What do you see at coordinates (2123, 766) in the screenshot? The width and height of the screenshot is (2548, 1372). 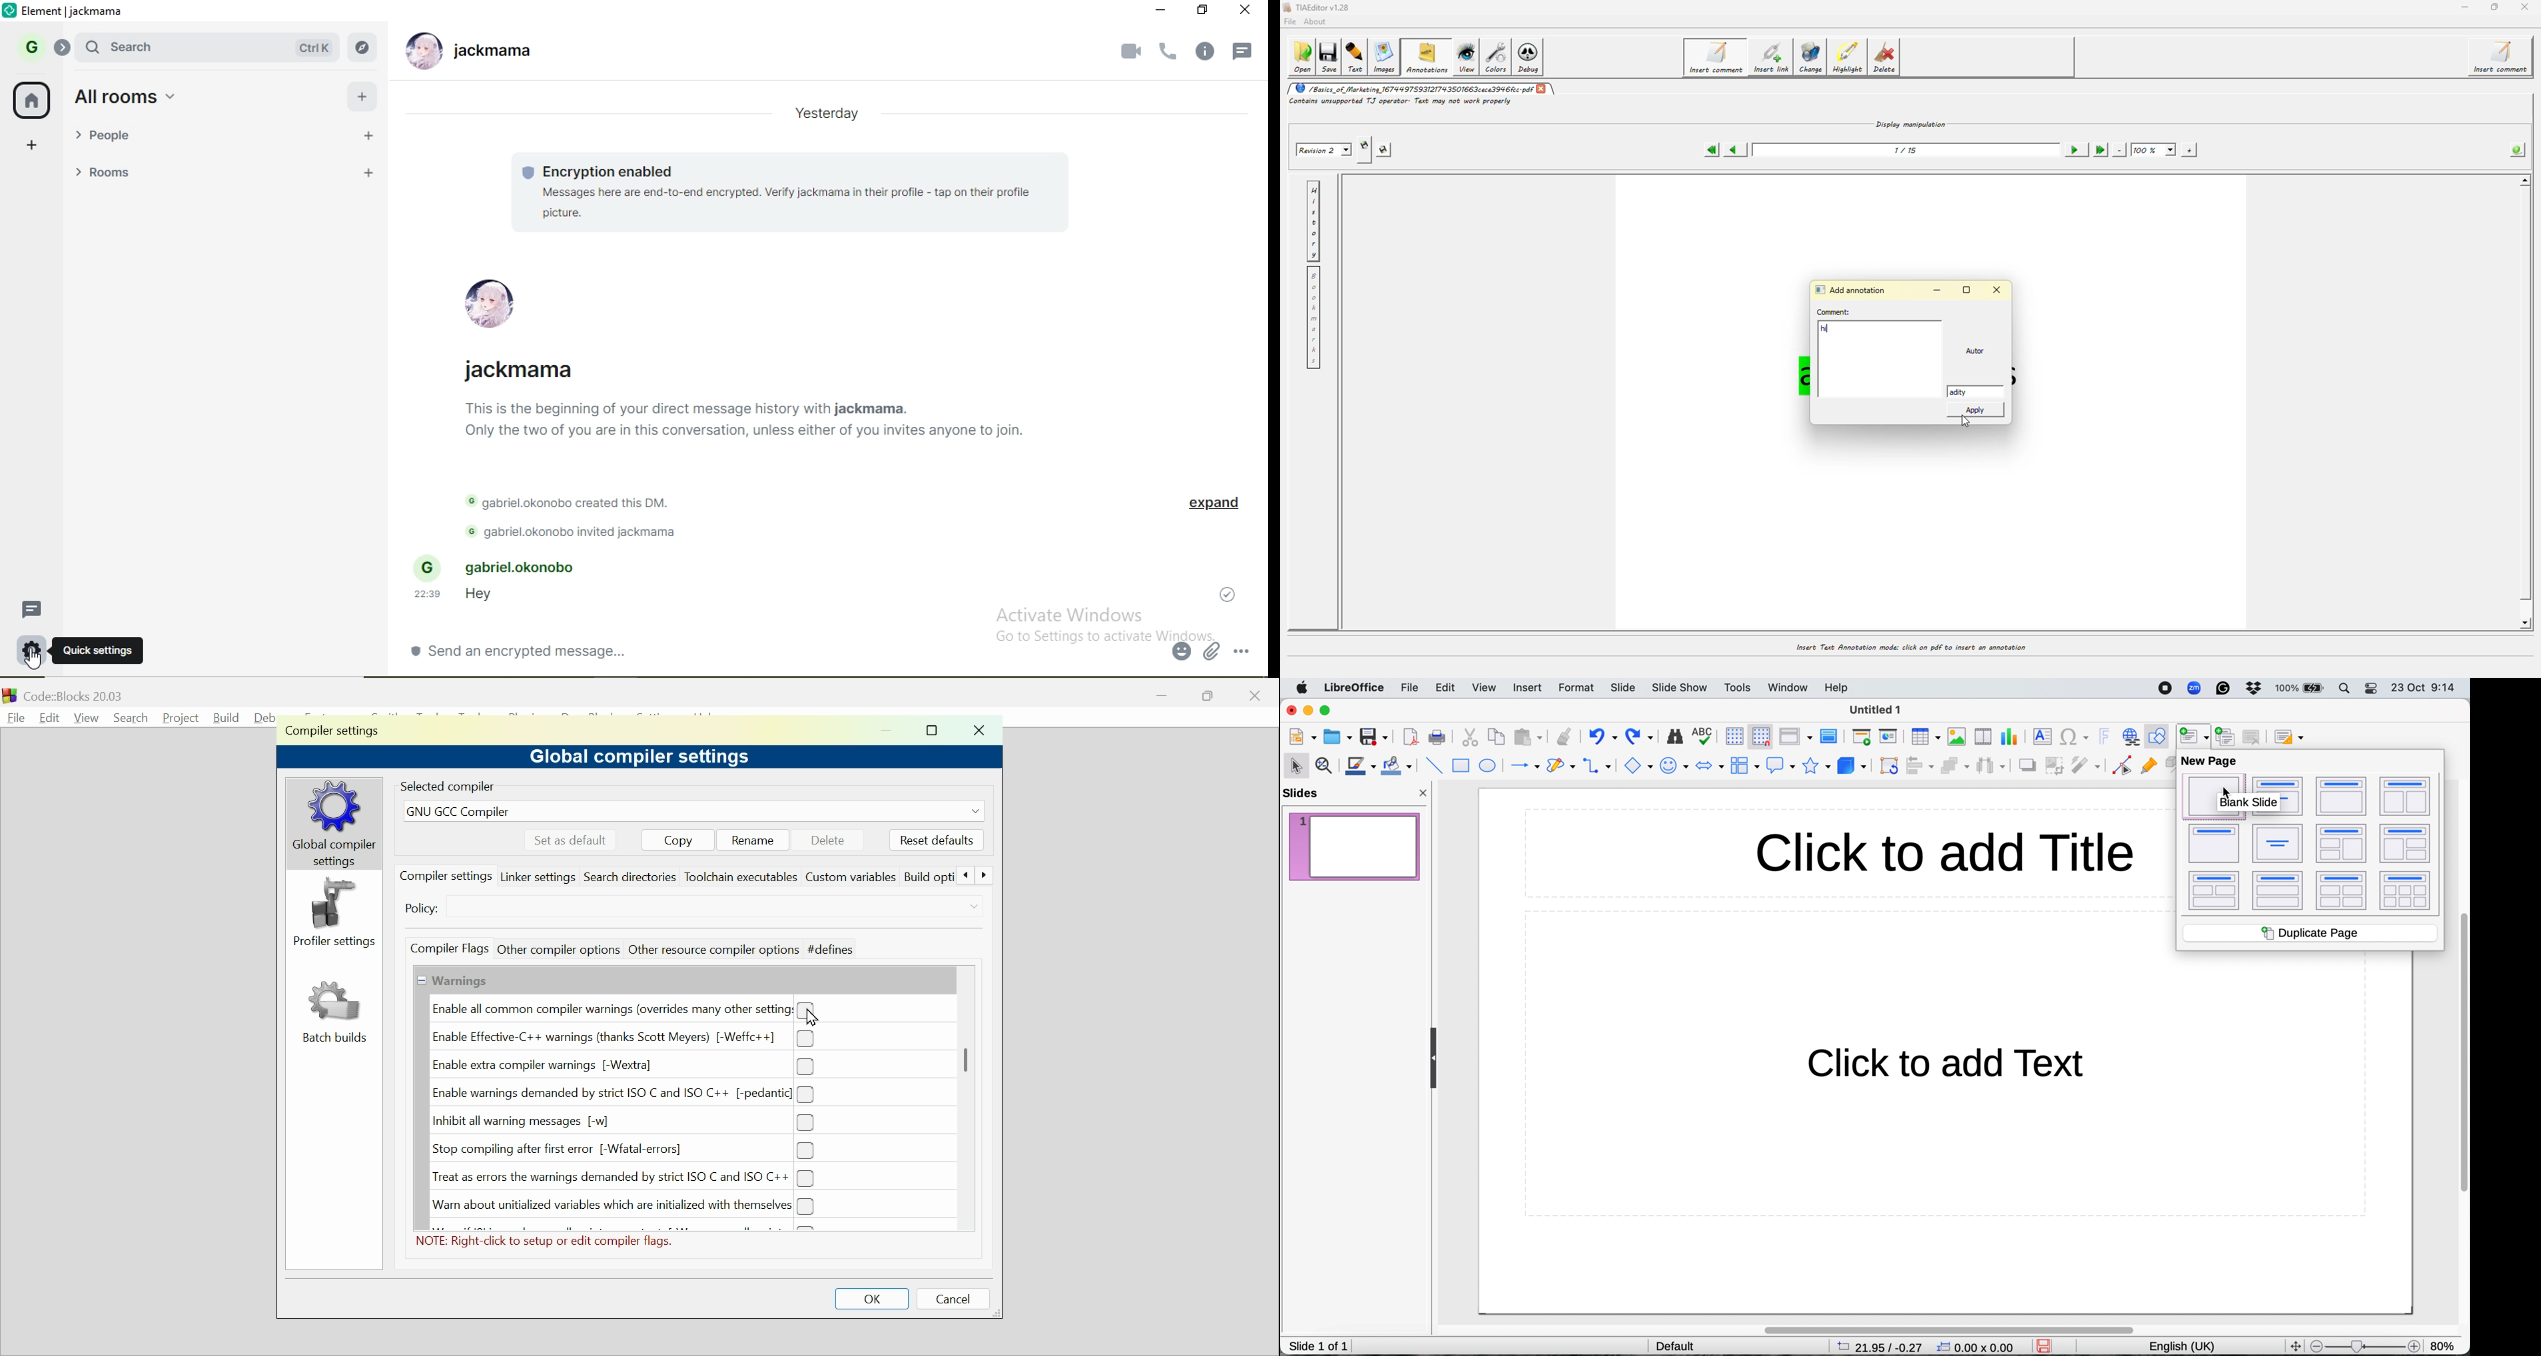 I see `toggle point edit mode` at bounding box center [2123, 766].